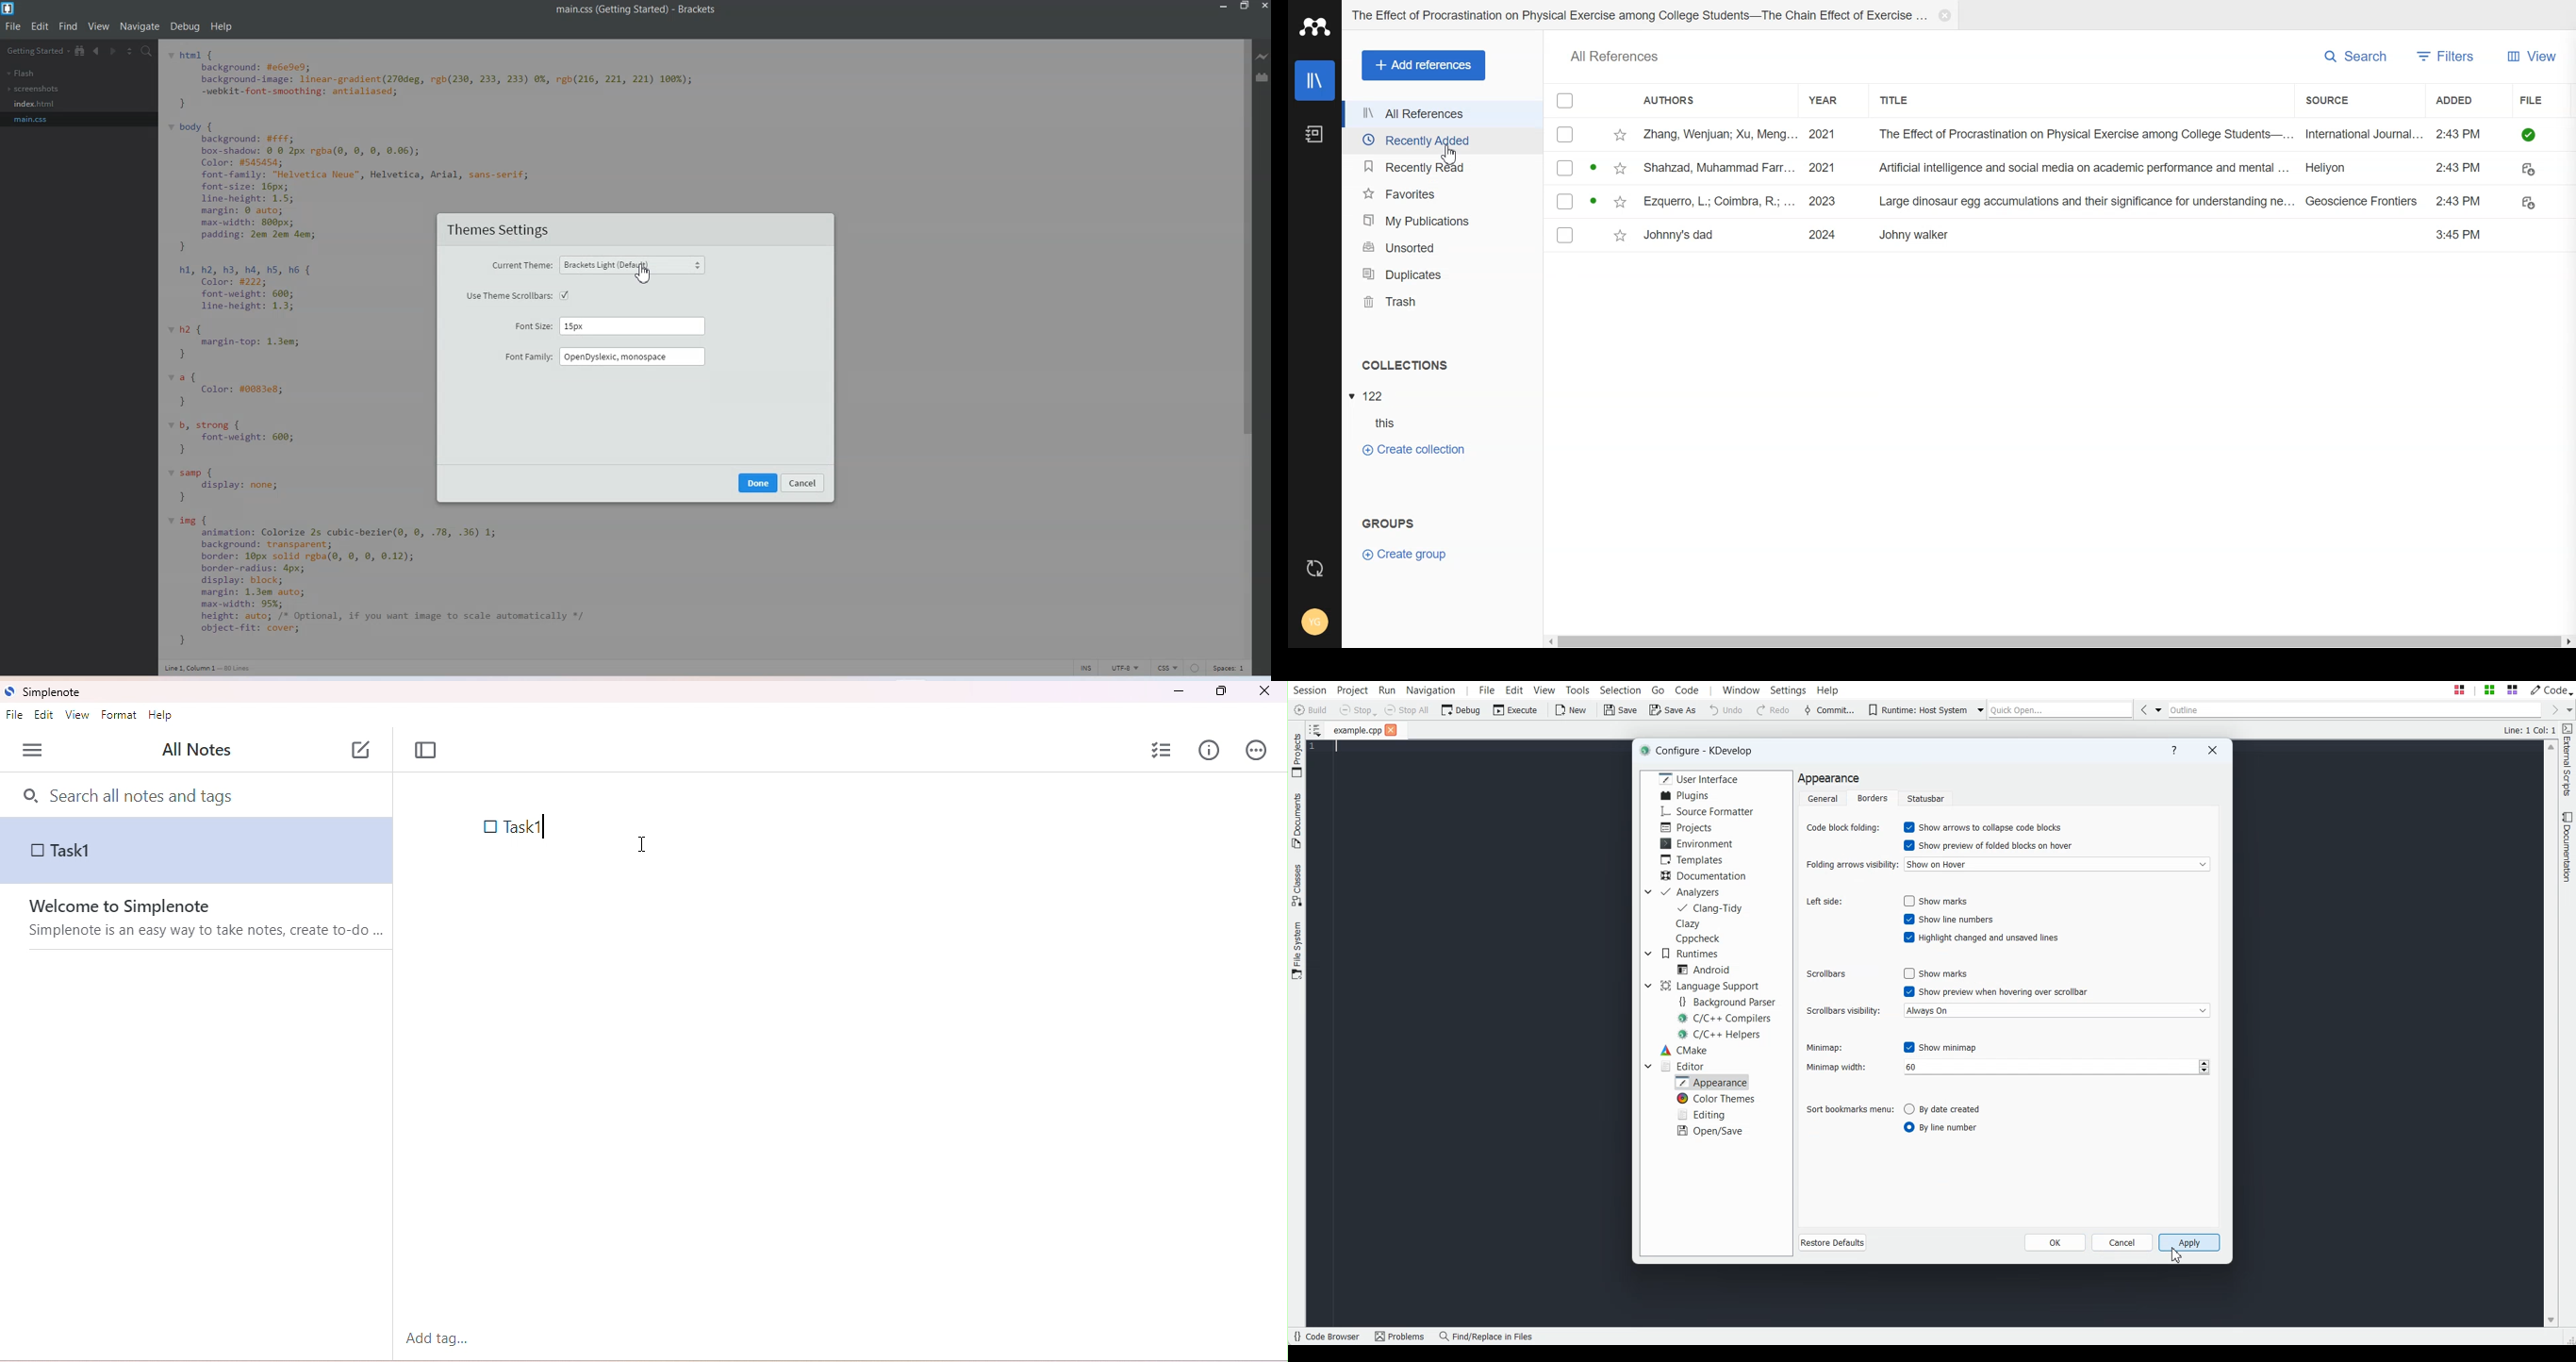 This screenshot has height=1372, width=2576. I want to click on Edit, so click(40, 26).